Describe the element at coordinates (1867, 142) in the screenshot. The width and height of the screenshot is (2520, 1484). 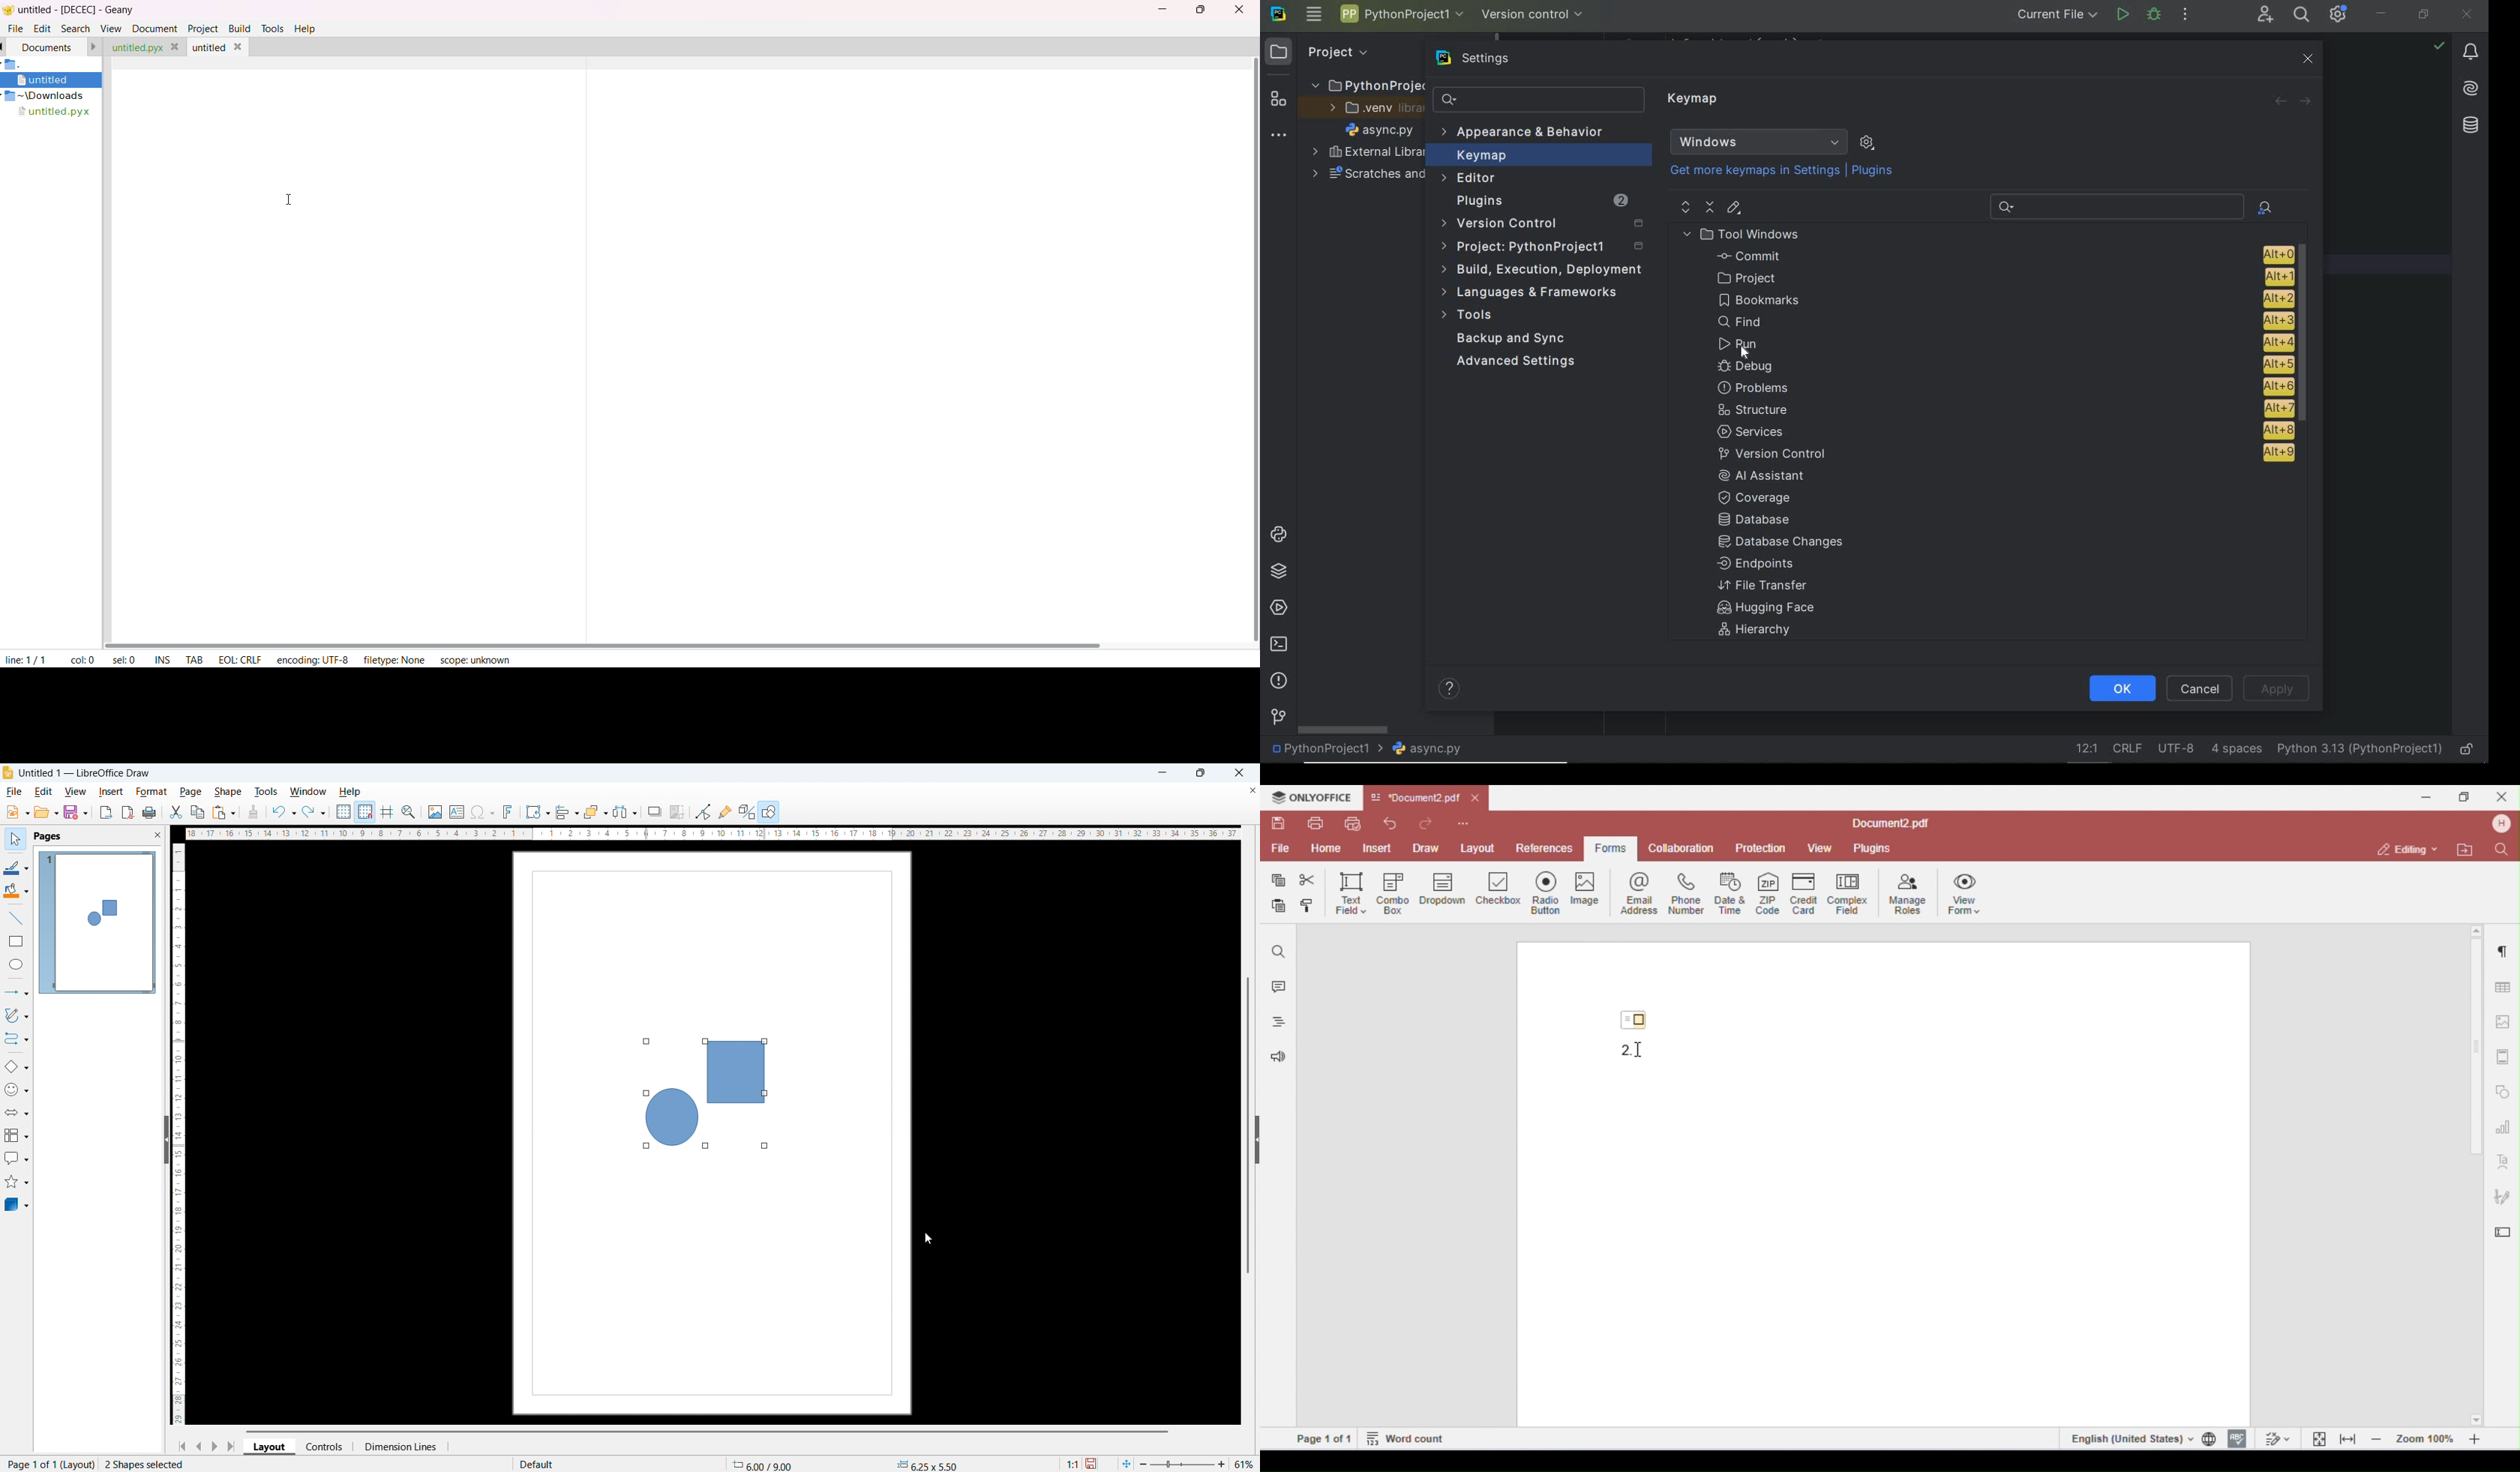
I see `show scheme actions` at that location.